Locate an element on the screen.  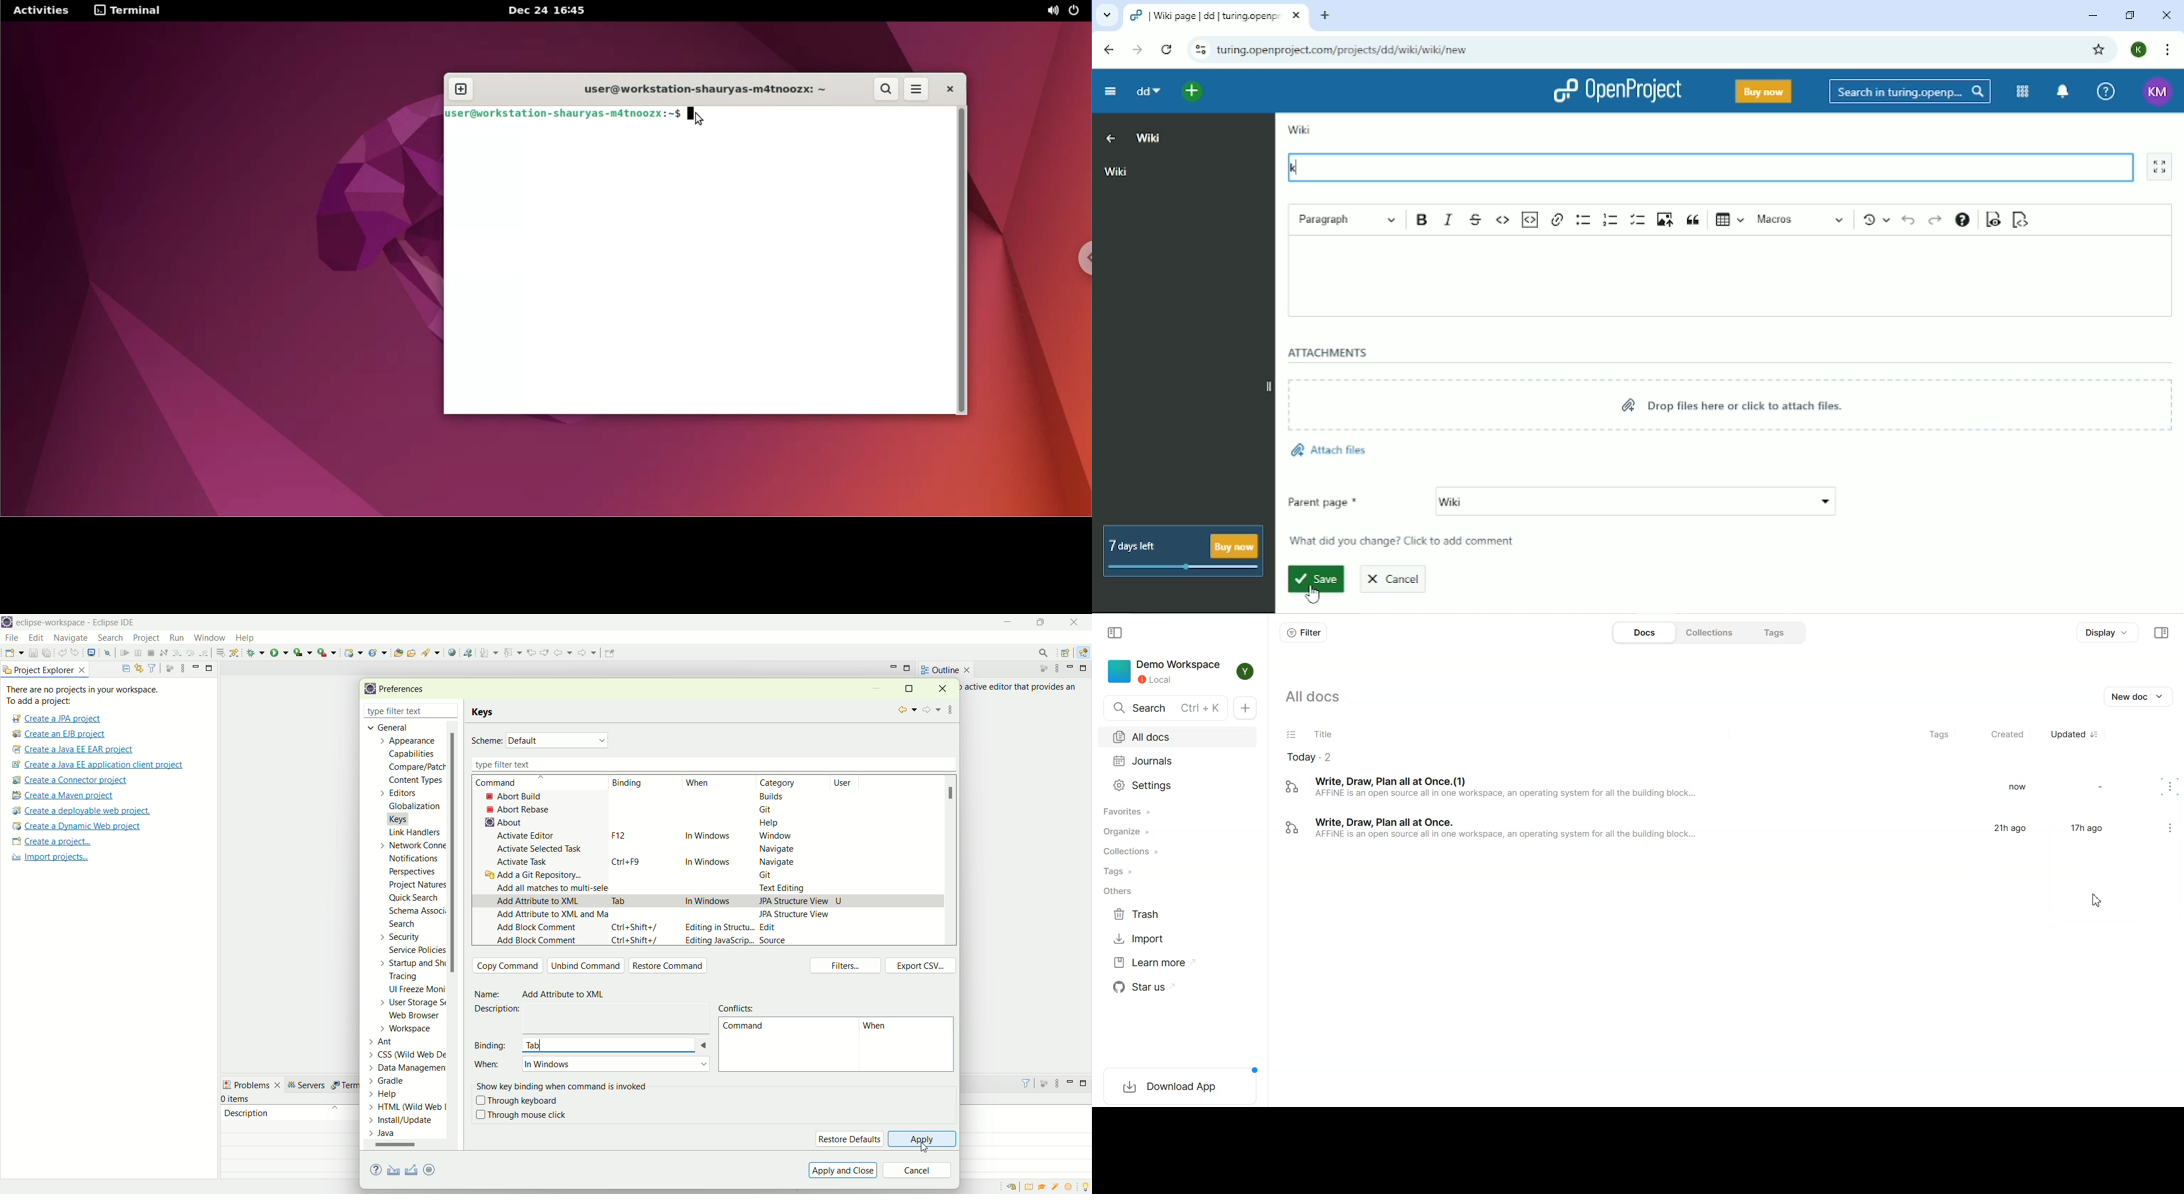
UI freeze monitoring is located at coordinates (416, 991).